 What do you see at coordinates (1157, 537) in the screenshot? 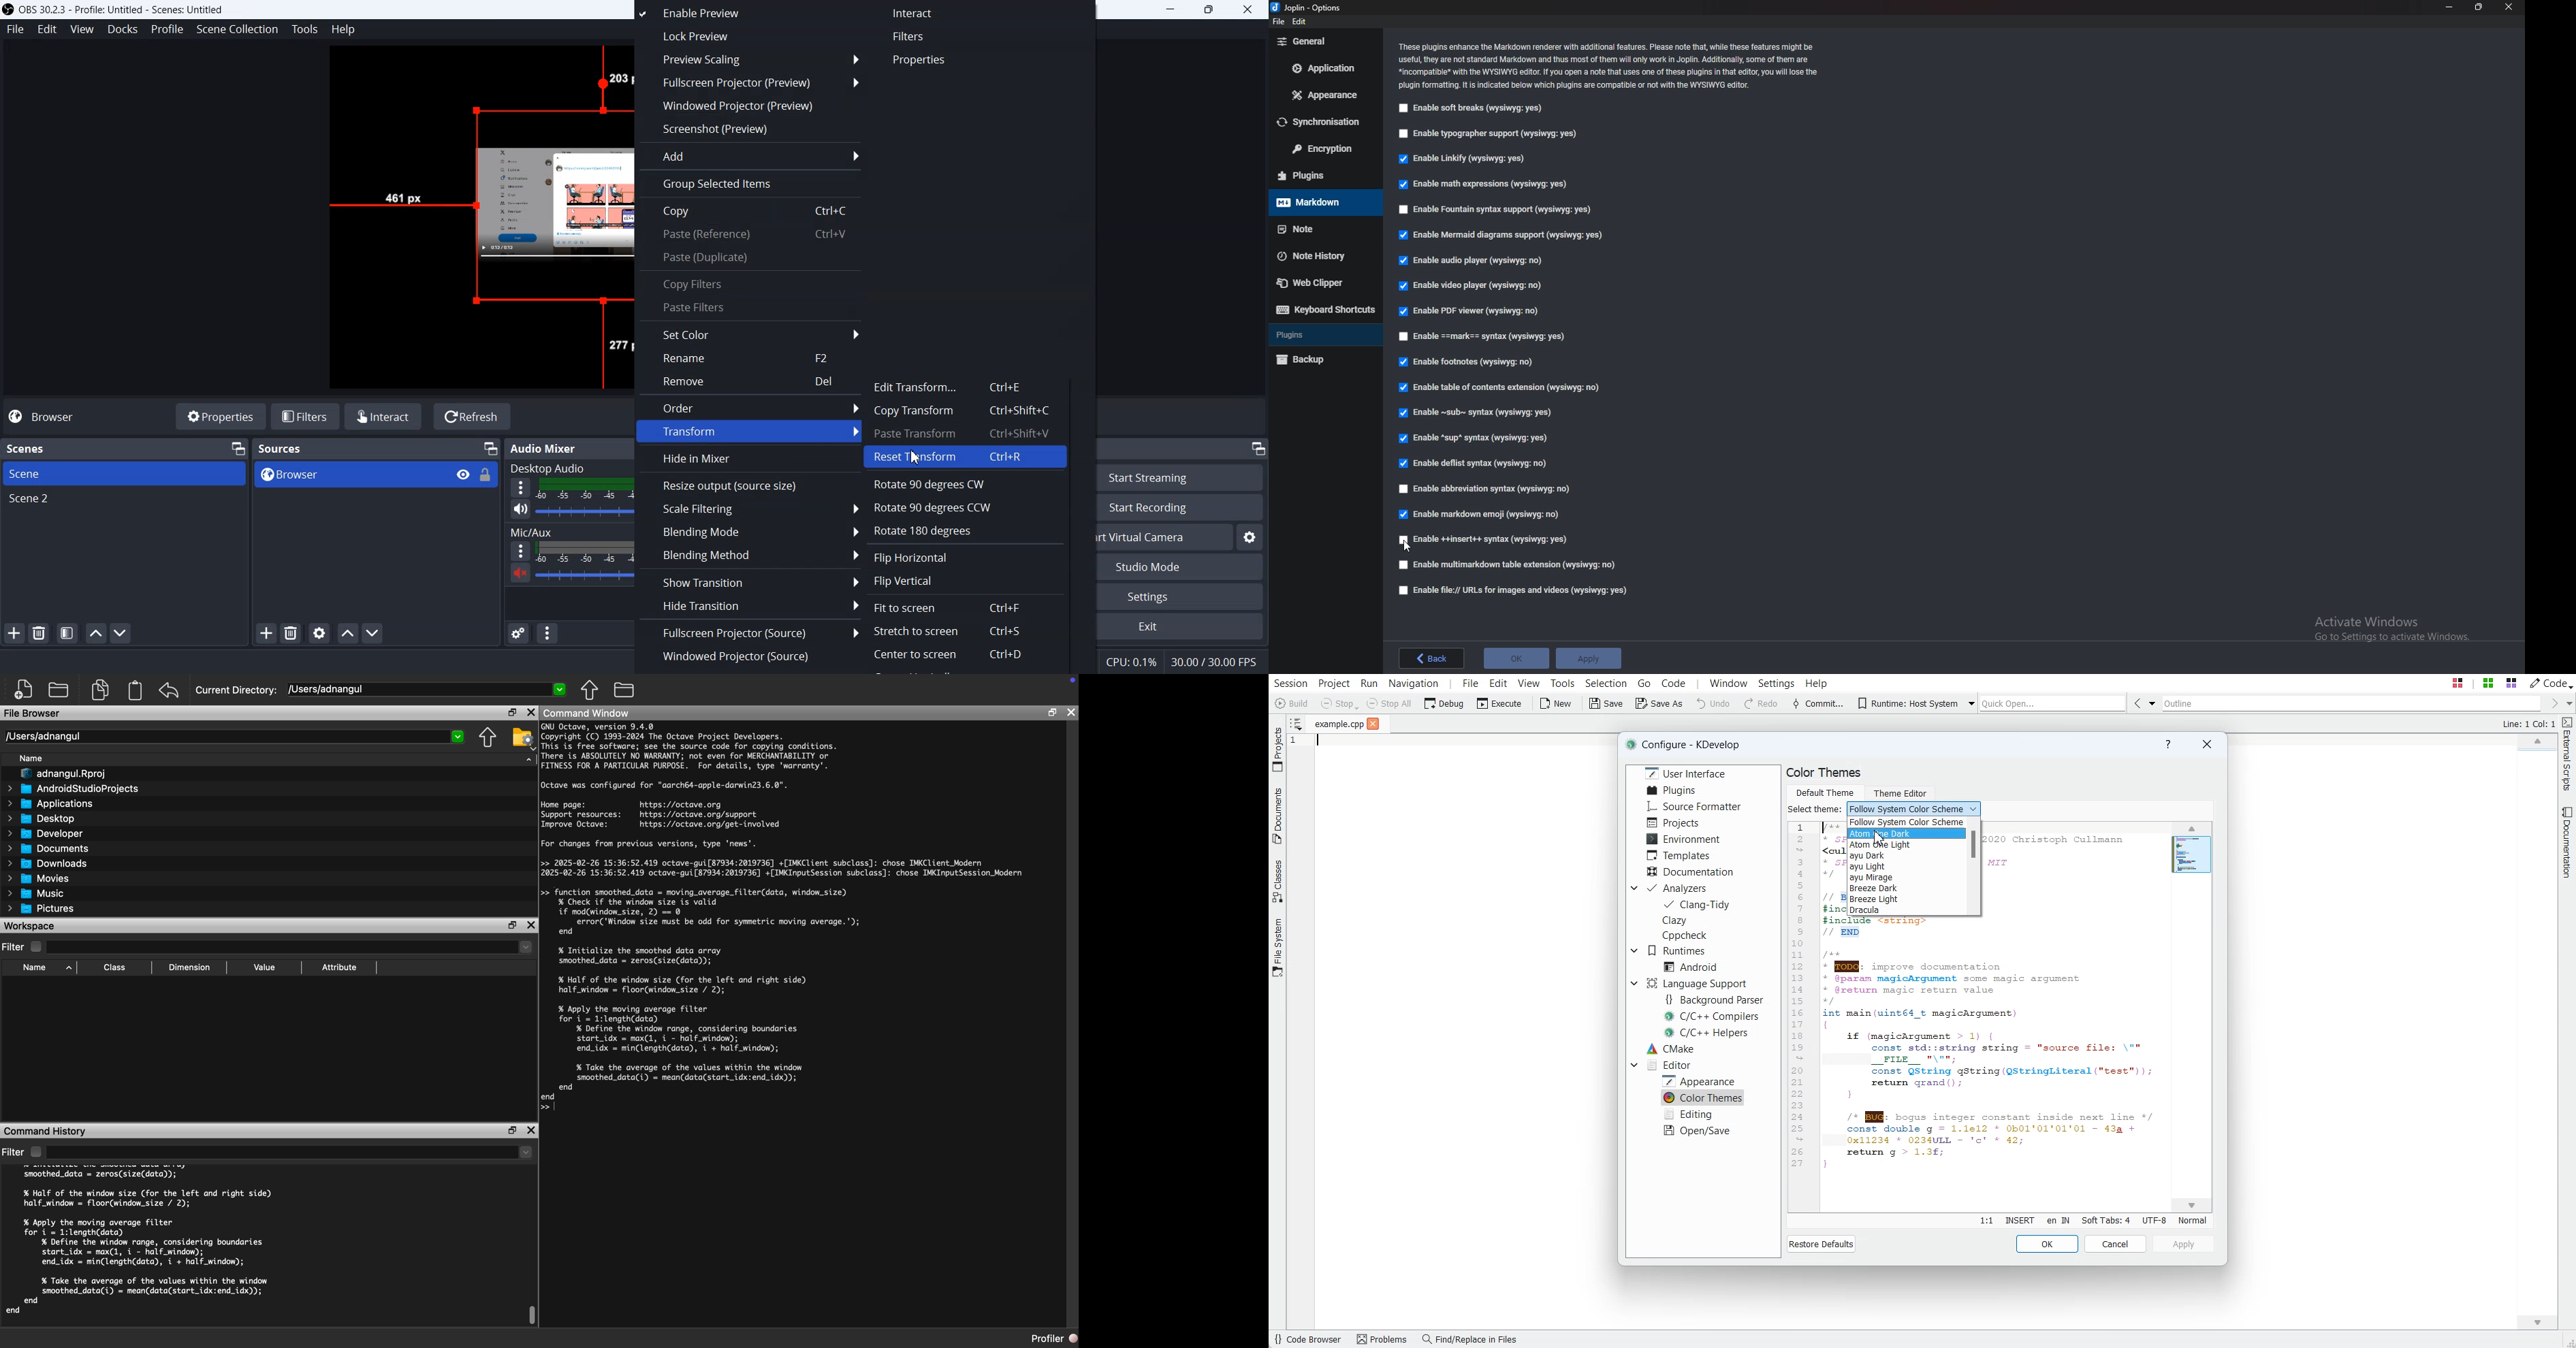
I see `Start virtual Camera` at bounding box center [1157, 537].